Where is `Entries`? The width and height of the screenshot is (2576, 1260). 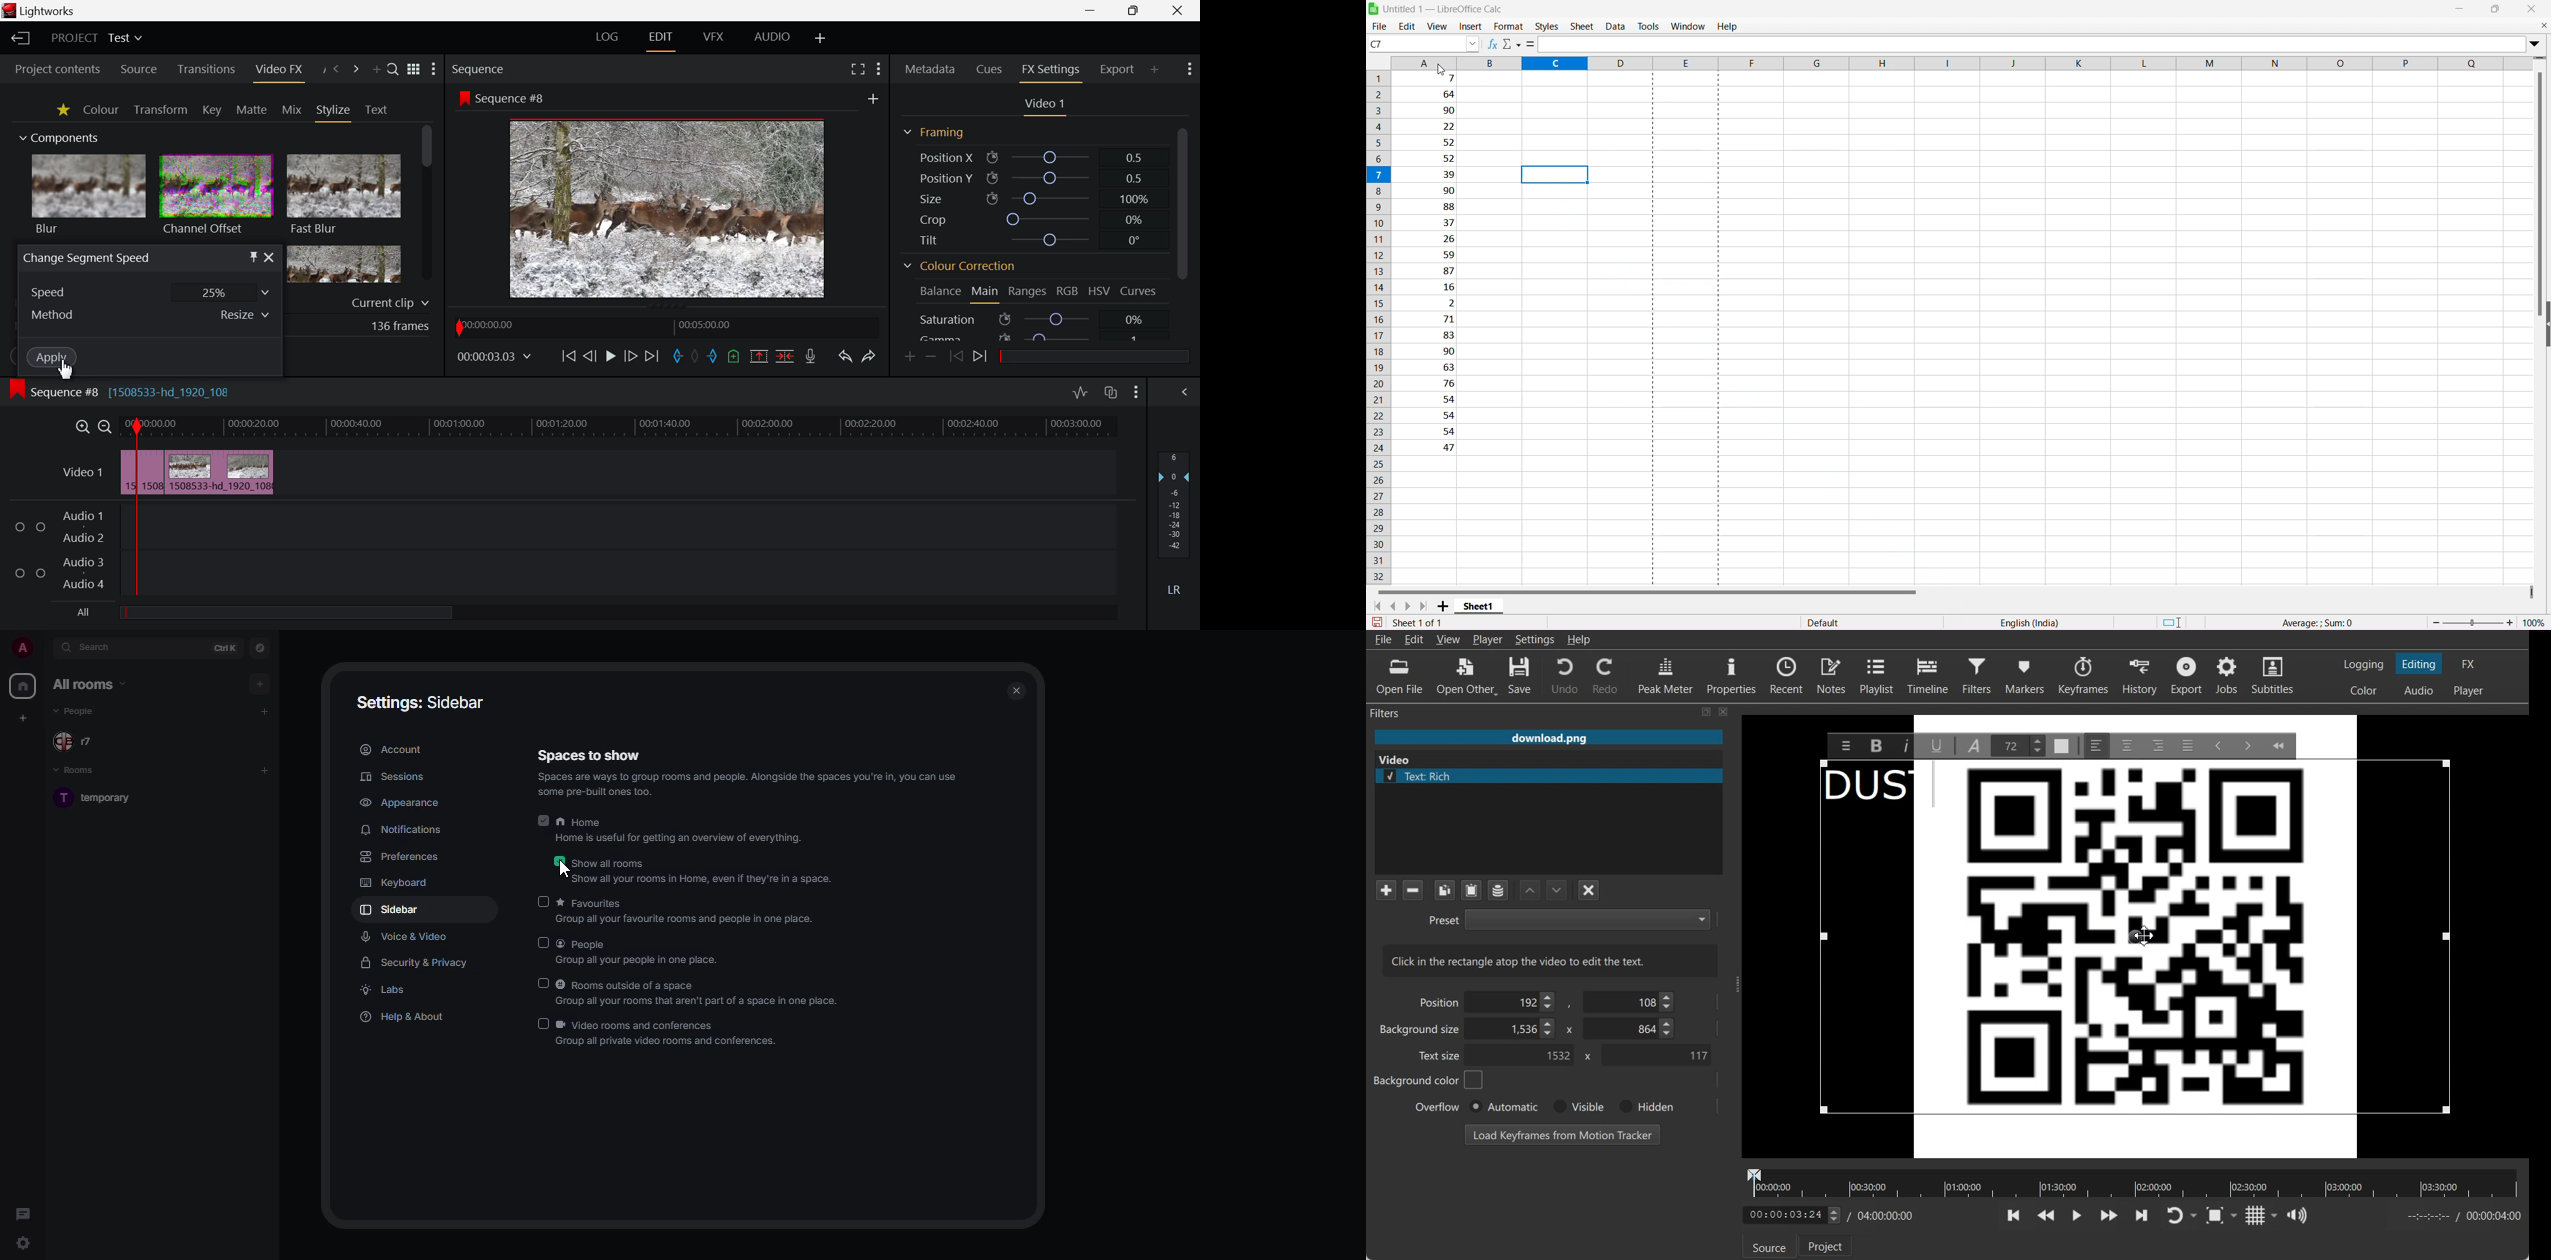
Entries is located at coordinates (1435, 266).